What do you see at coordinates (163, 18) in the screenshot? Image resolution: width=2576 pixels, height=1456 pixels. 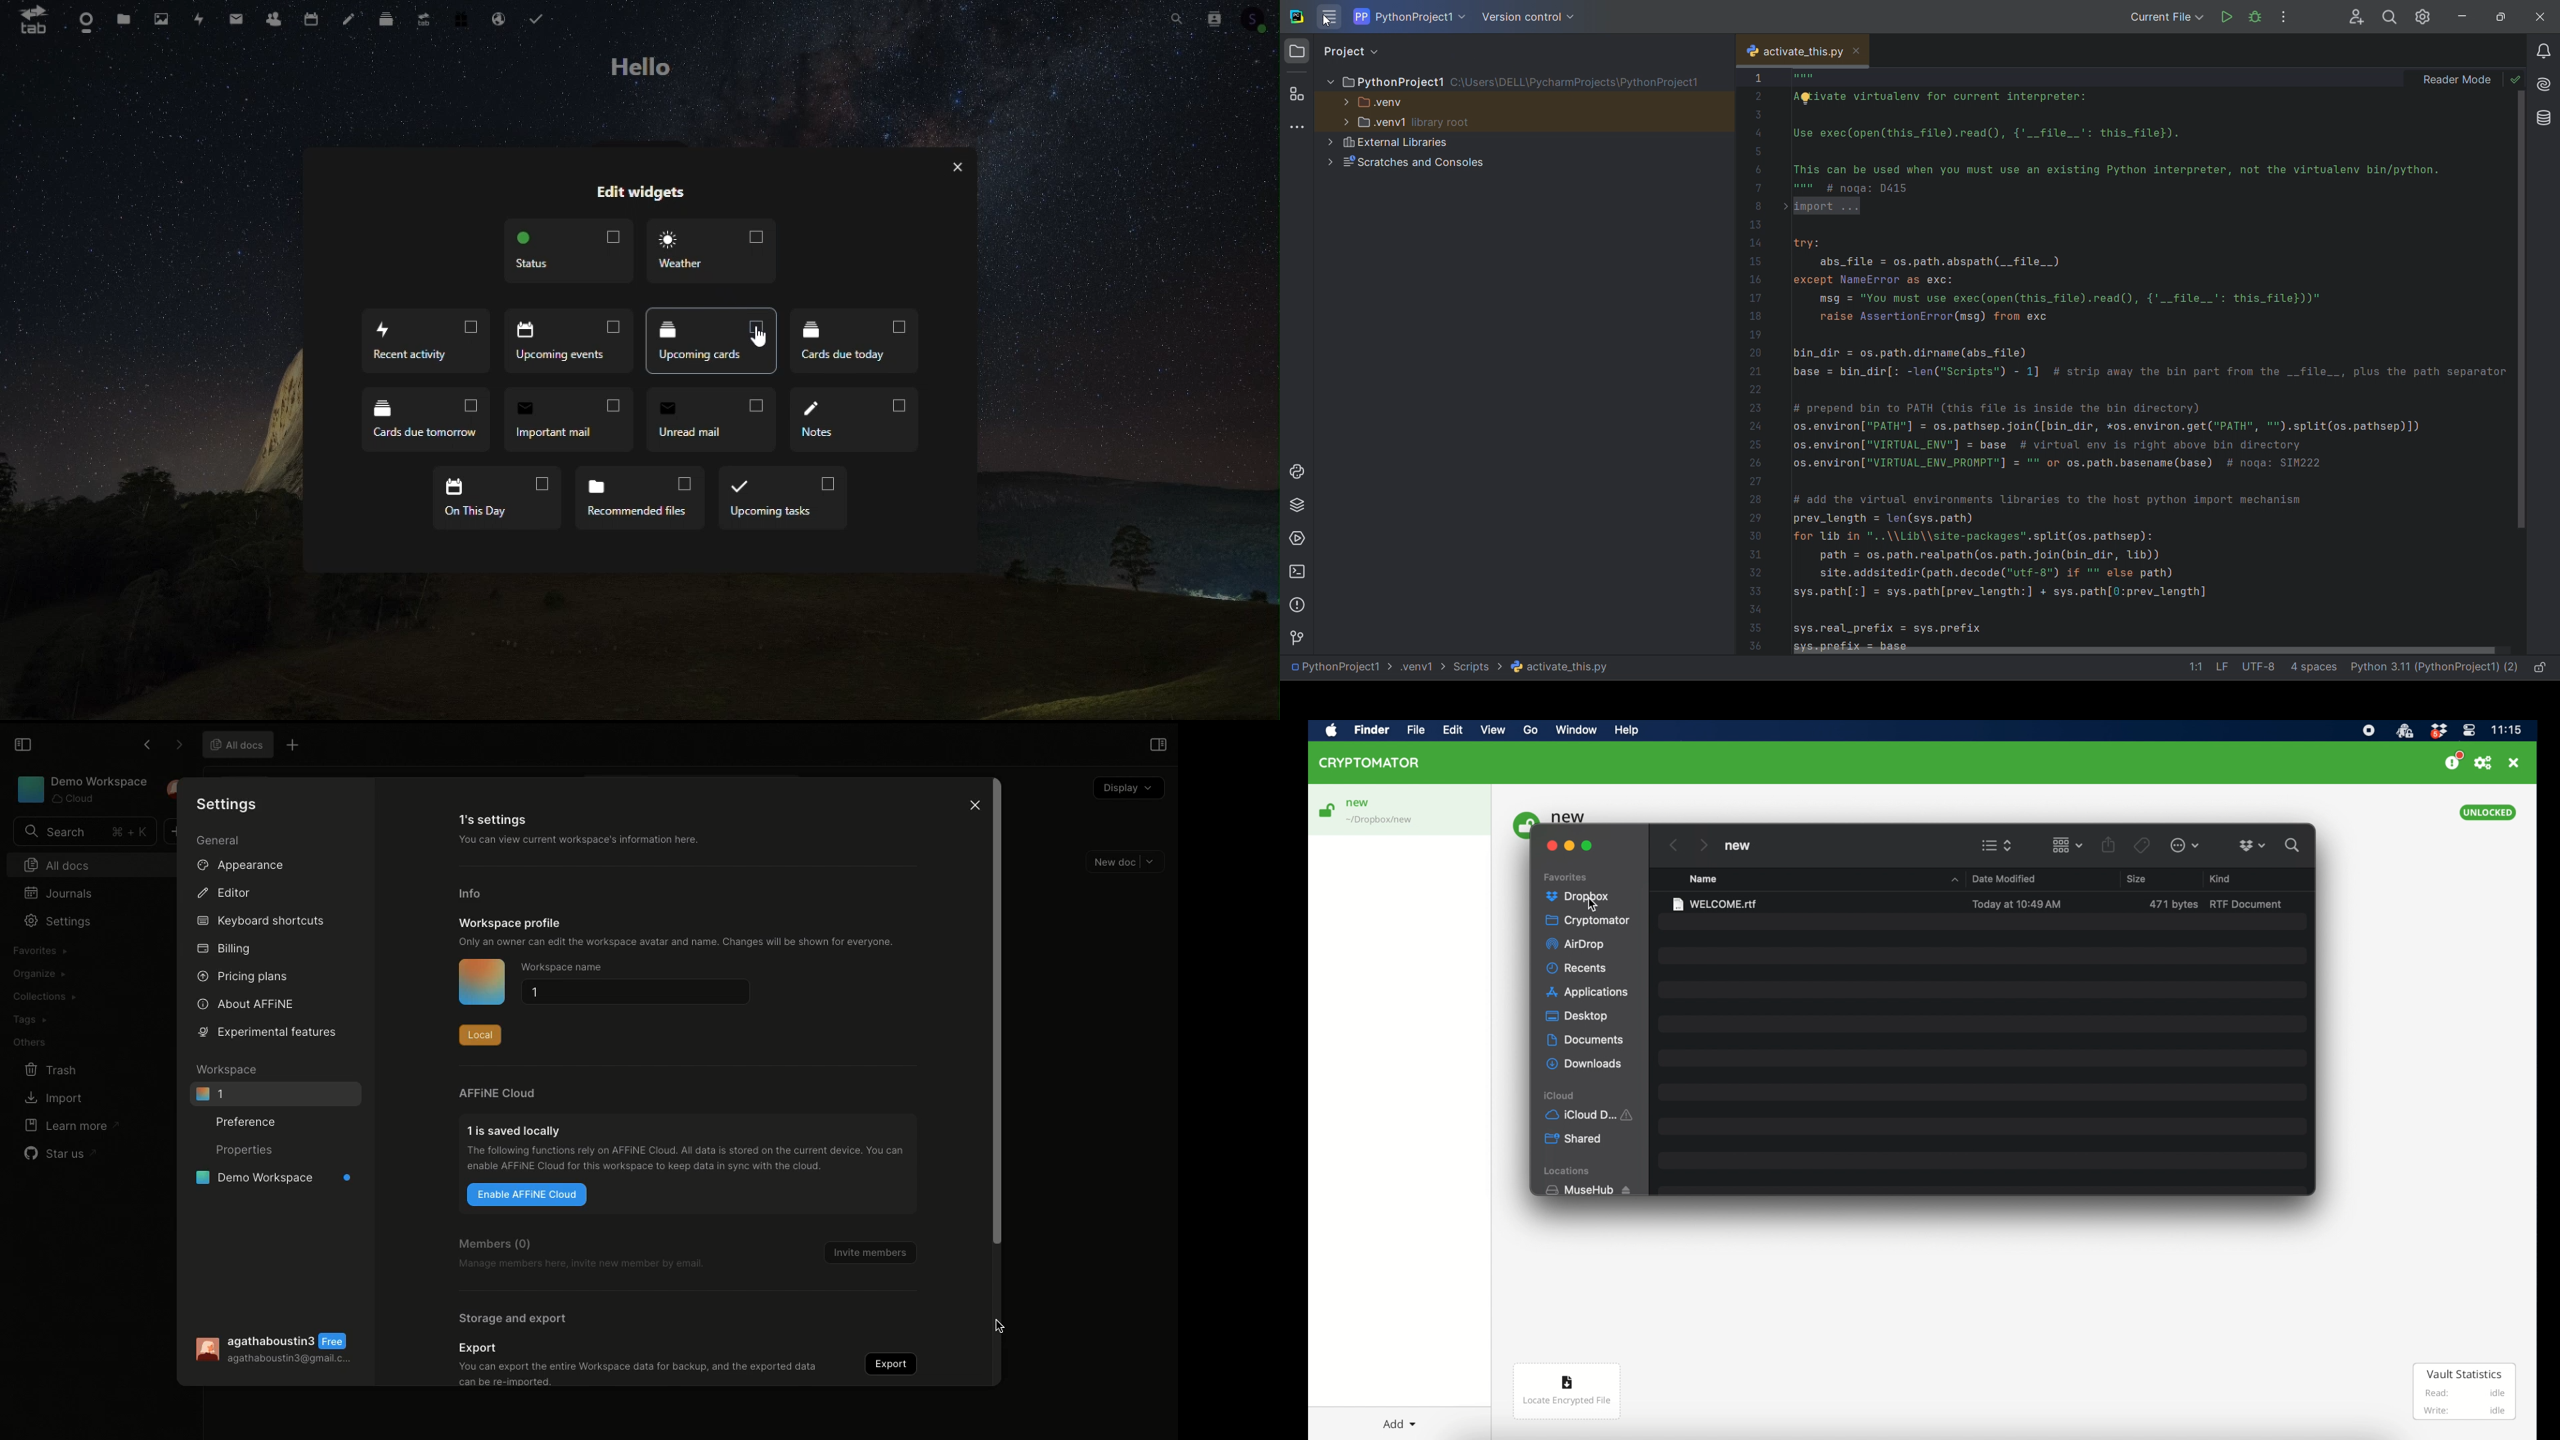 I see `Photos` at bounding box center [163, 18].